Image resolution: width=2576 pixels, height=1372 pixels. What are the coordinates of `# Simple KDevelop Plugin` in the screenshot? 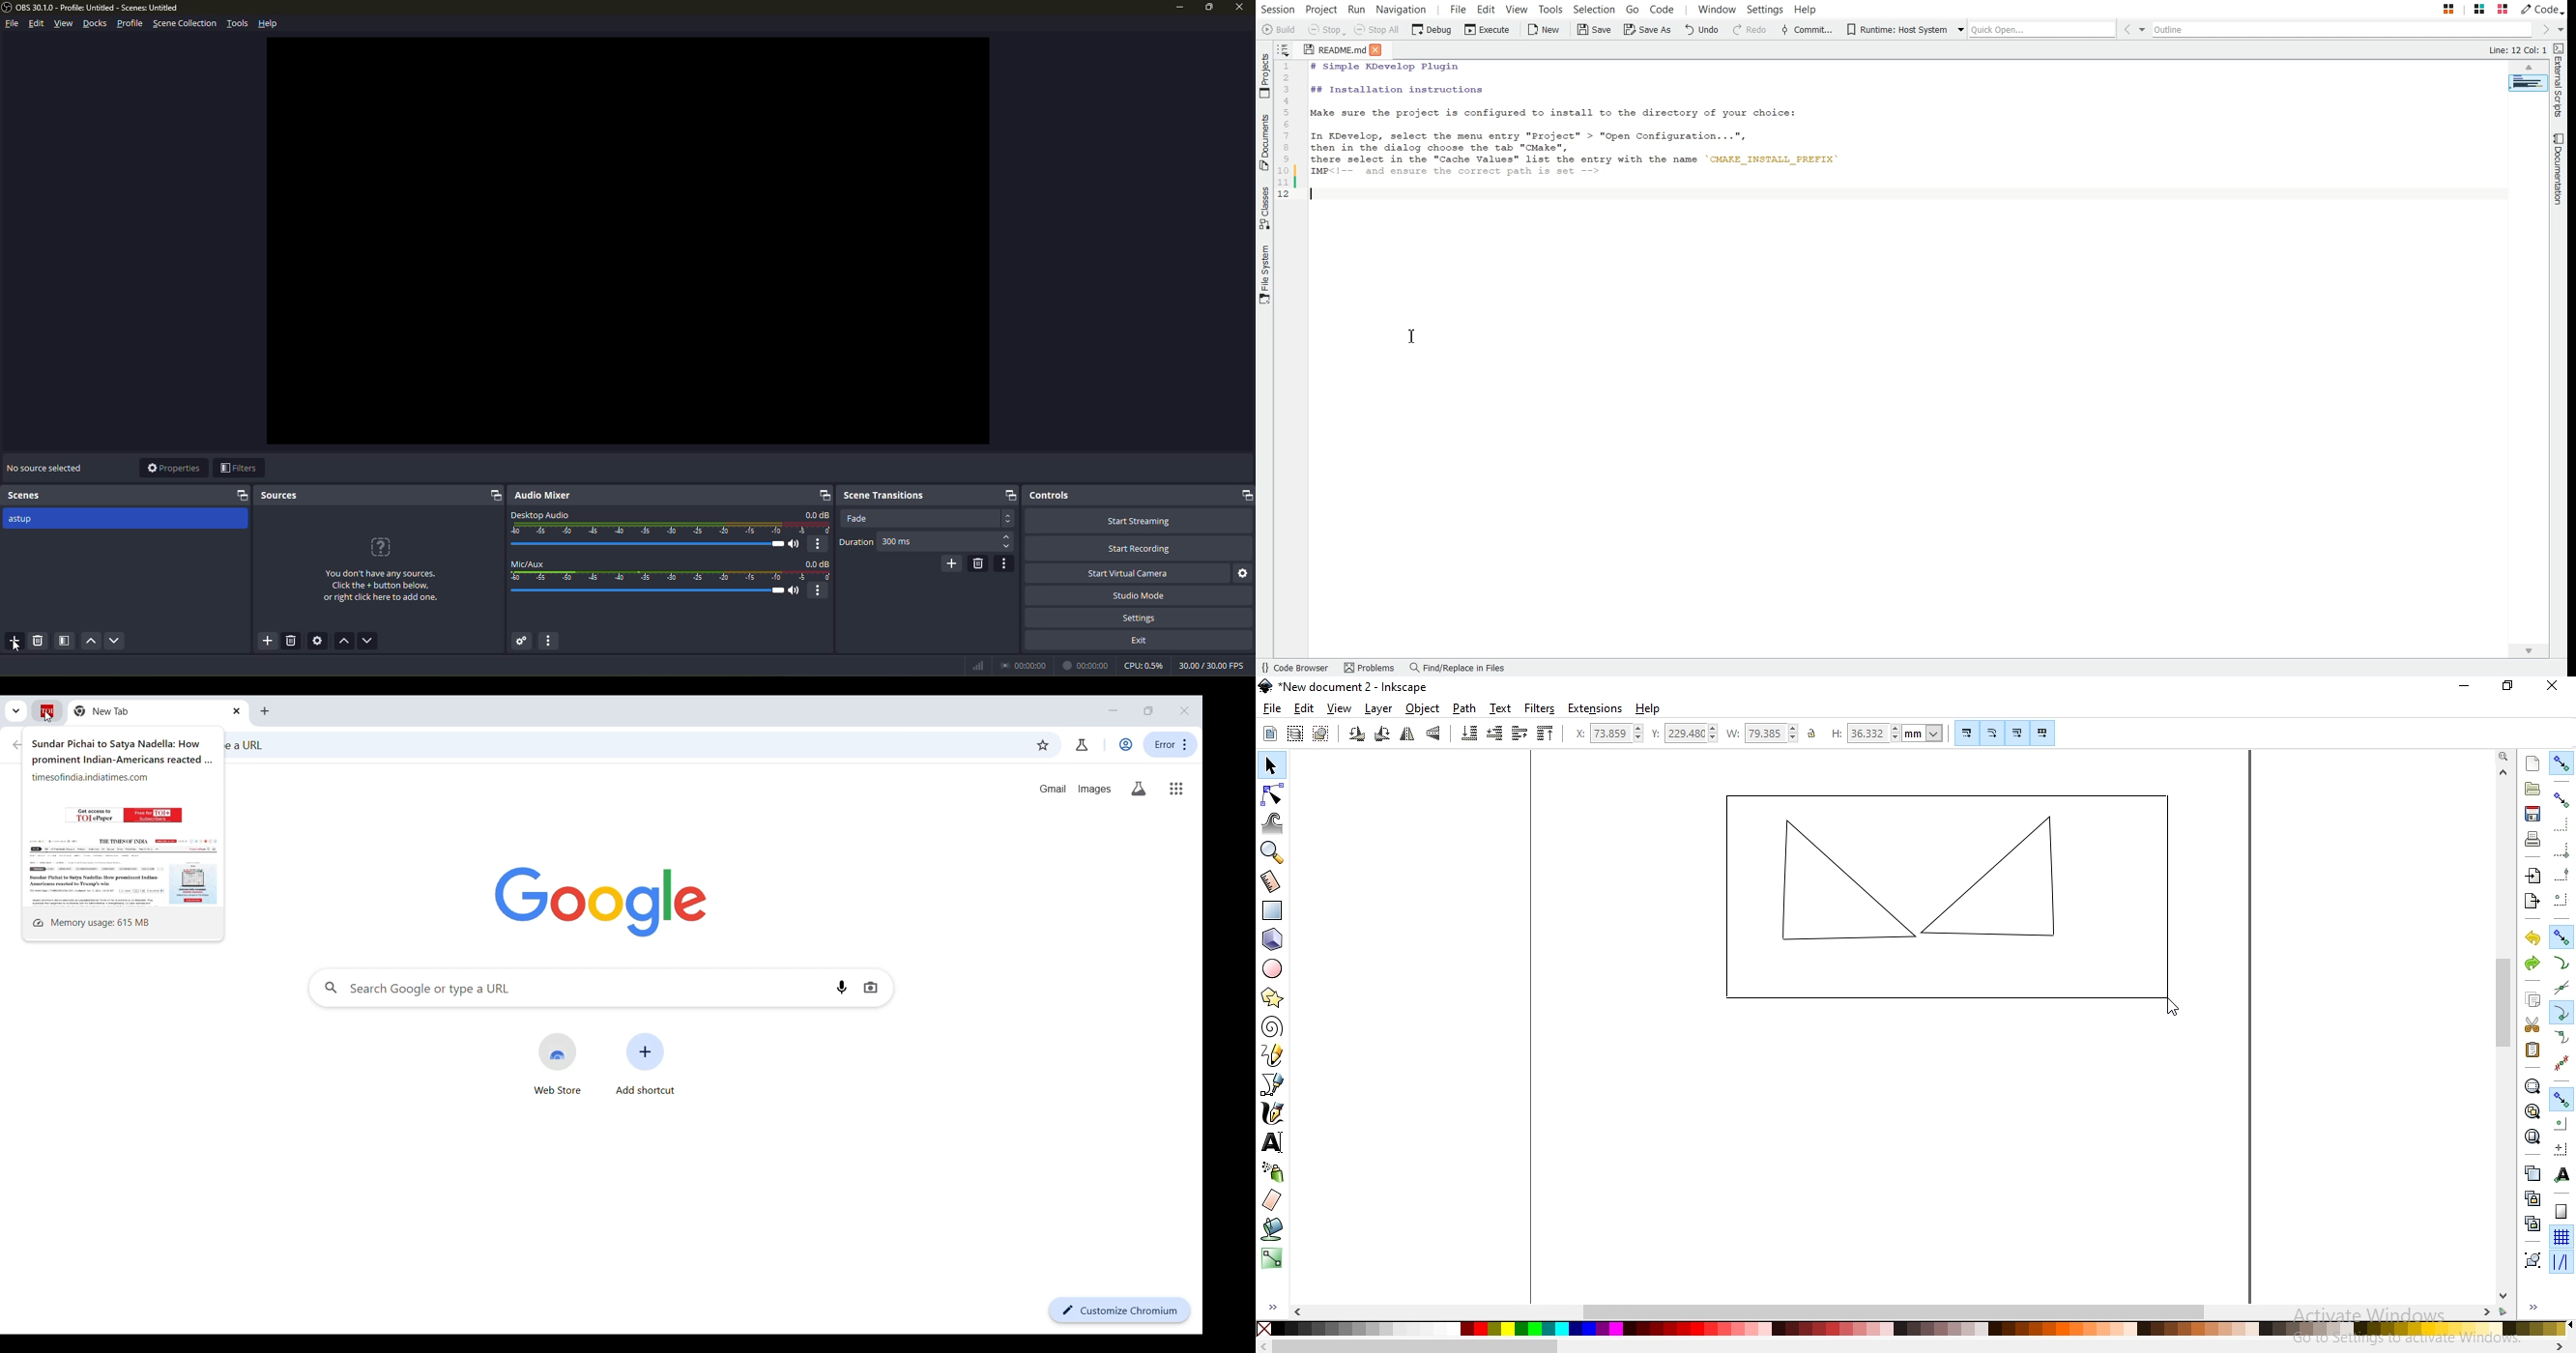 It's located at (1382, 67).